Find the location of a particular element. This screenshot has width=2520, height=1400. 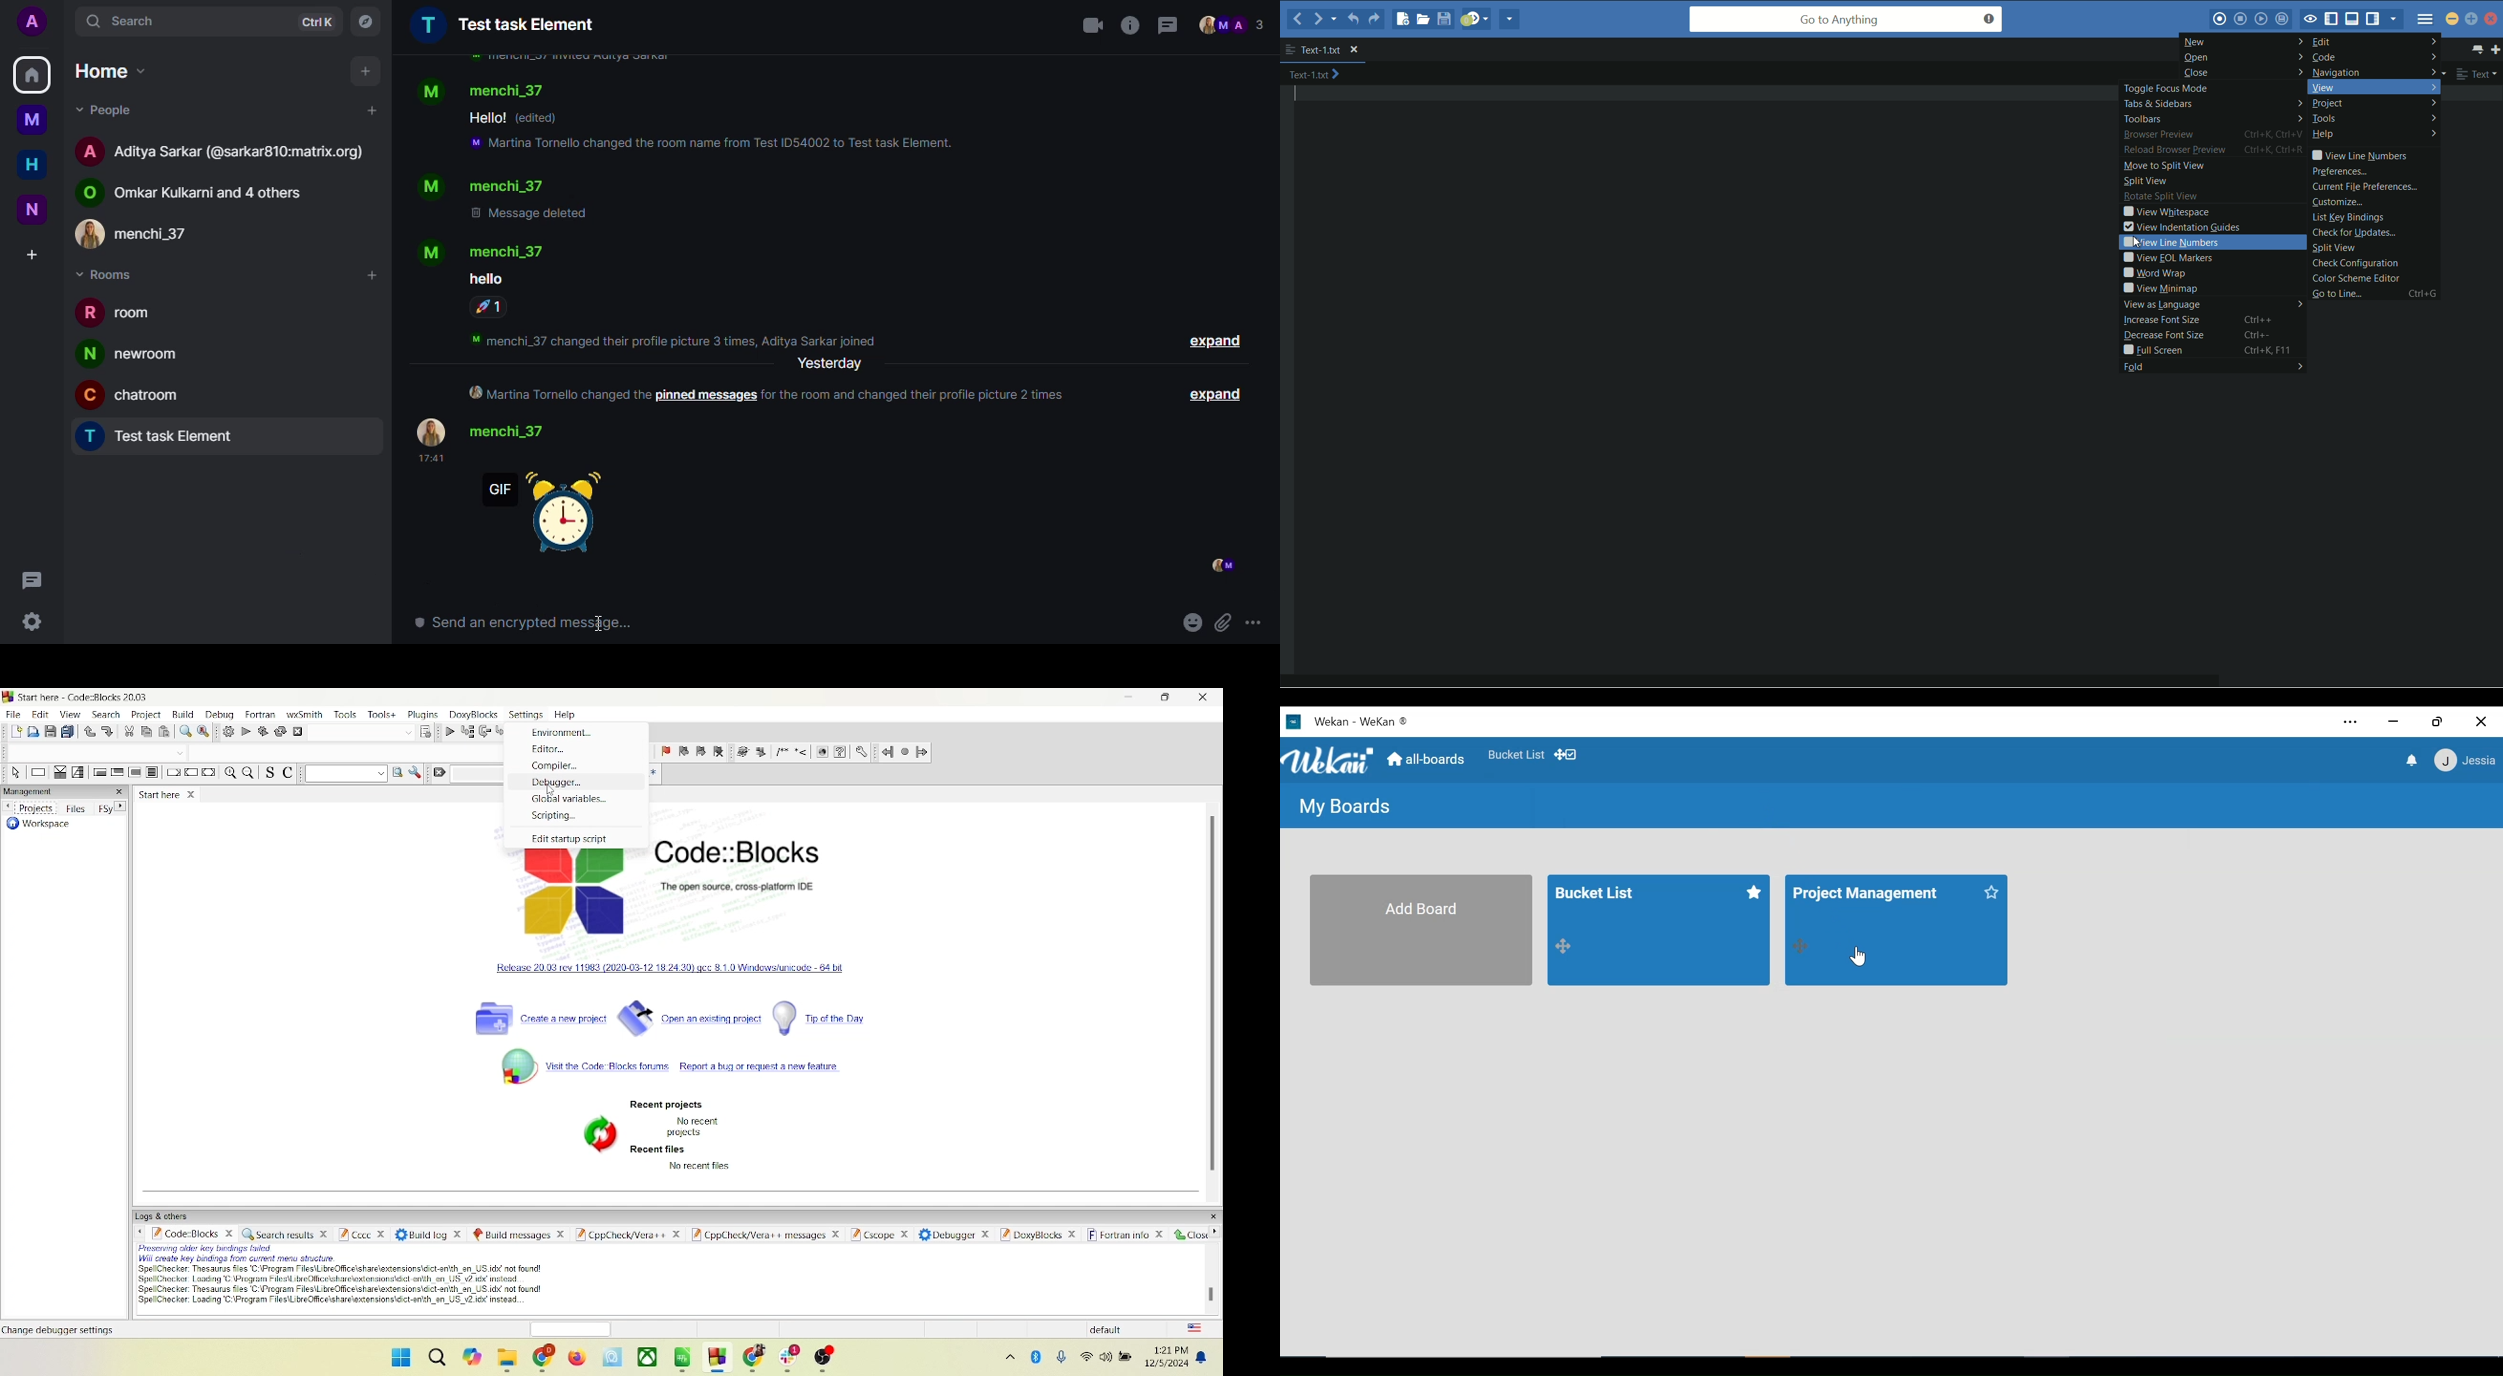

start here is located at coordinates (169, 794).